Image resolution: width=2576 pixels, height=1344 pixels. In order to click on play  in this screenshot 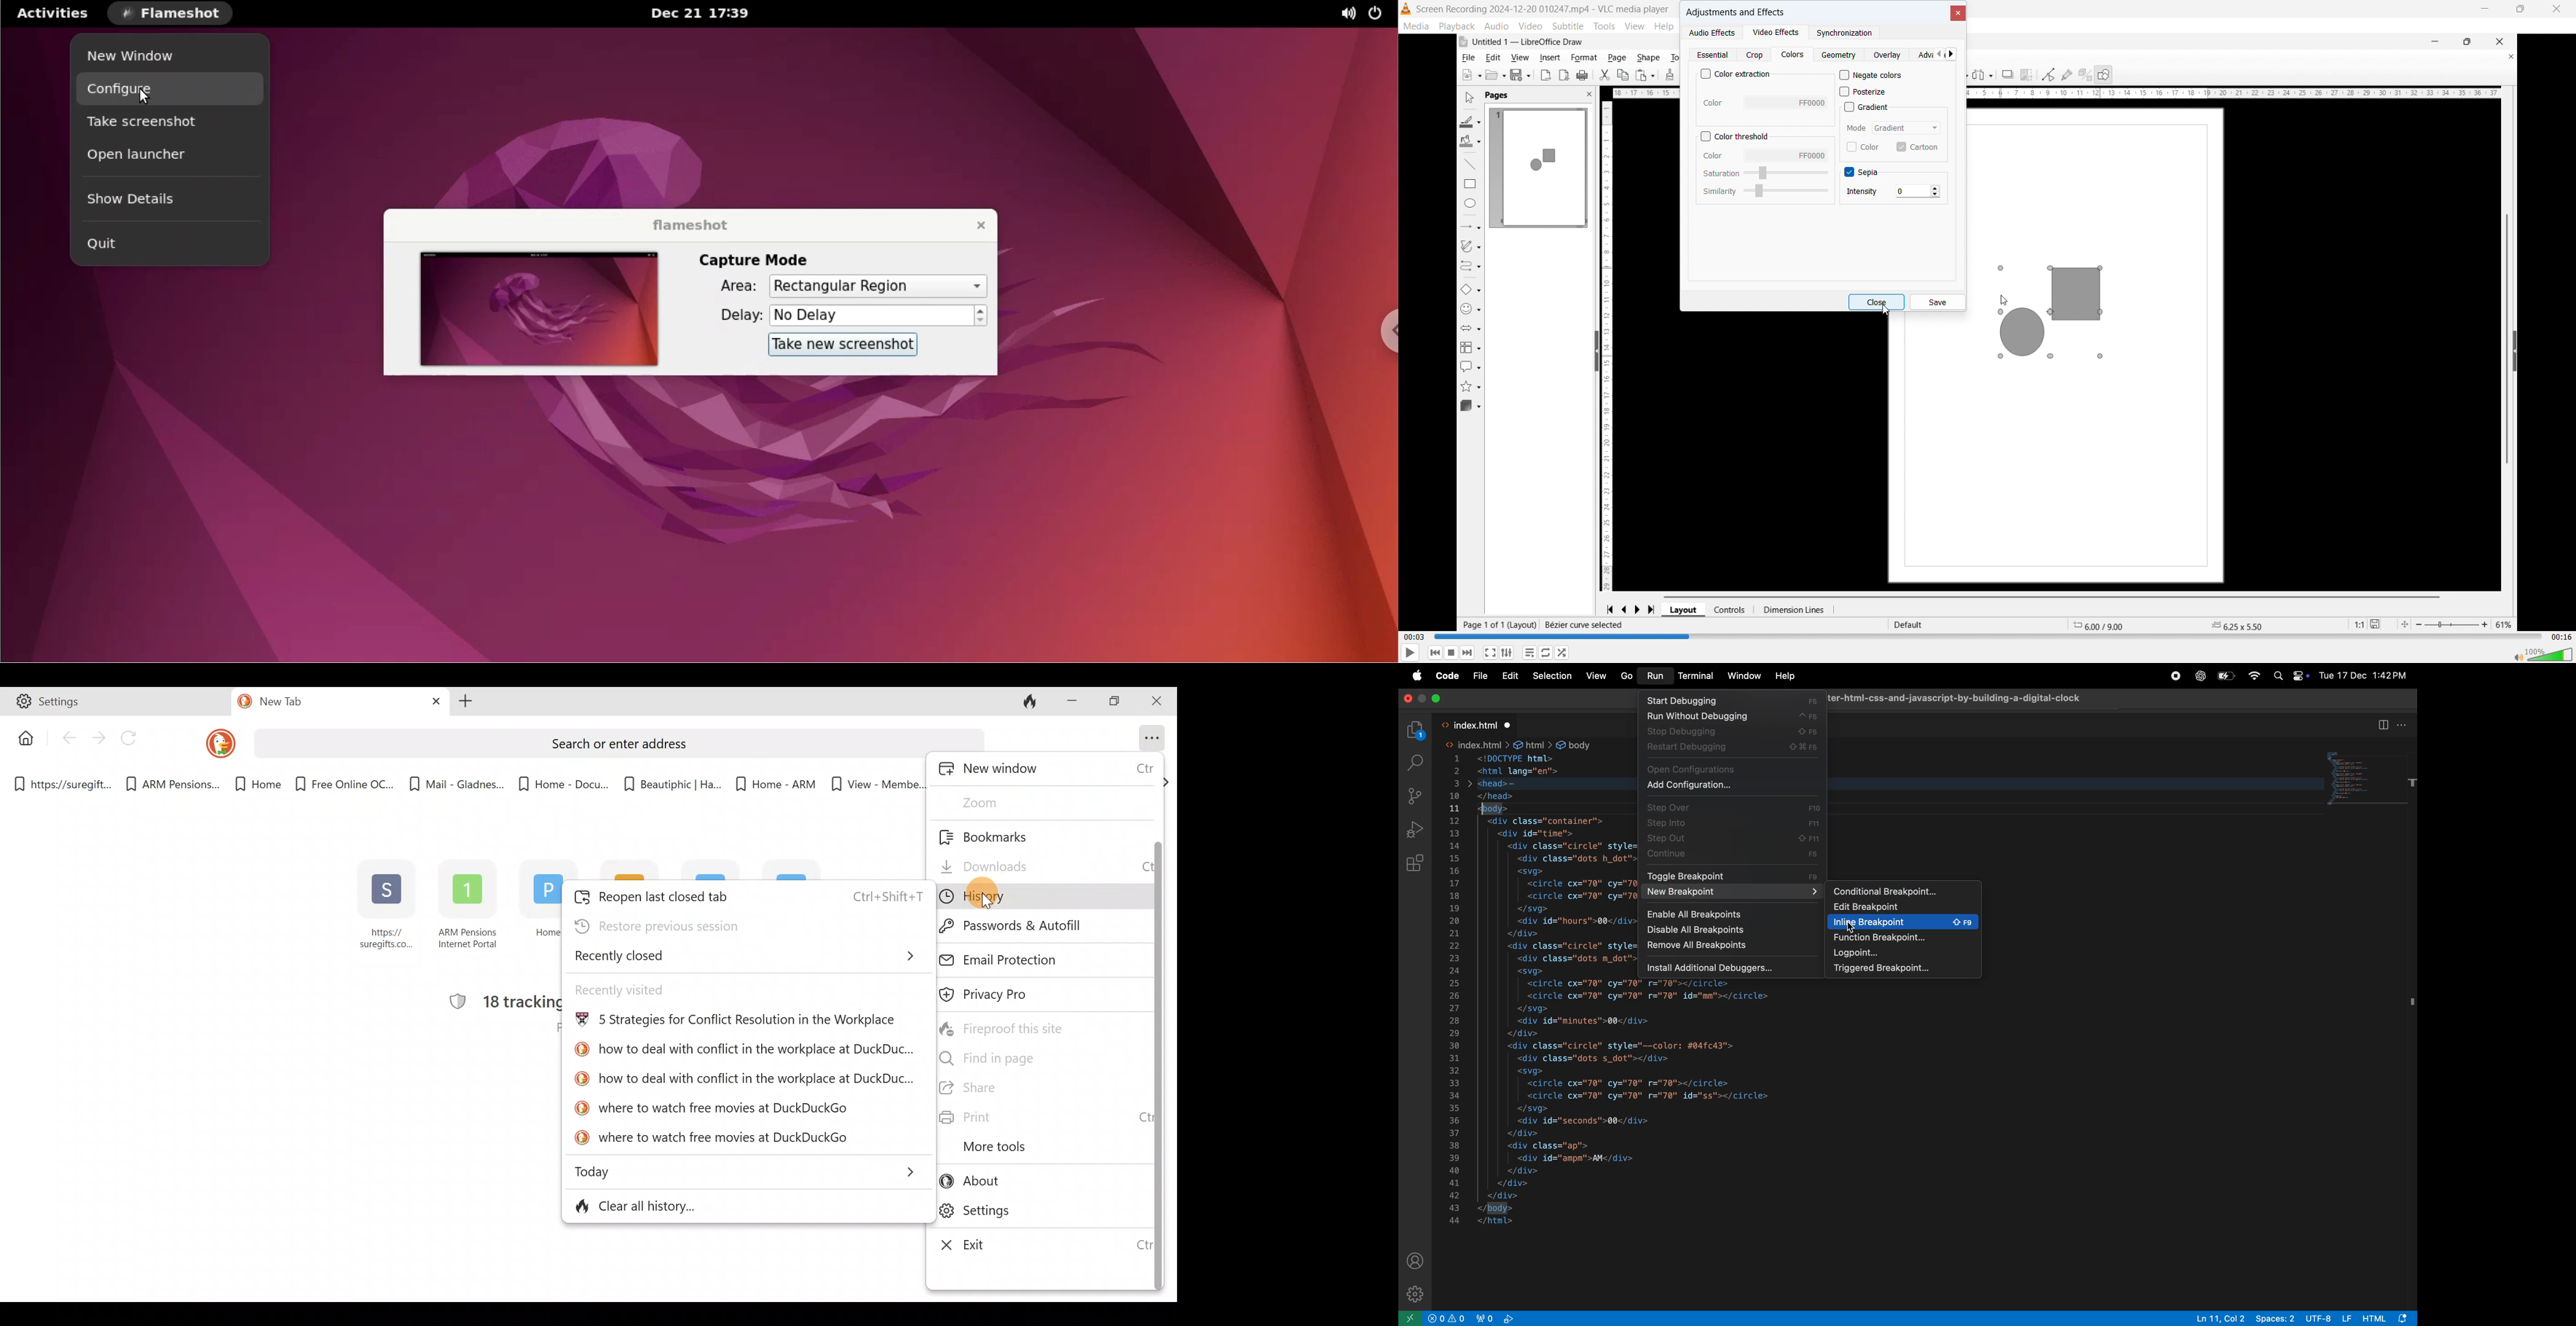, I will do `click(1411, 653)`.